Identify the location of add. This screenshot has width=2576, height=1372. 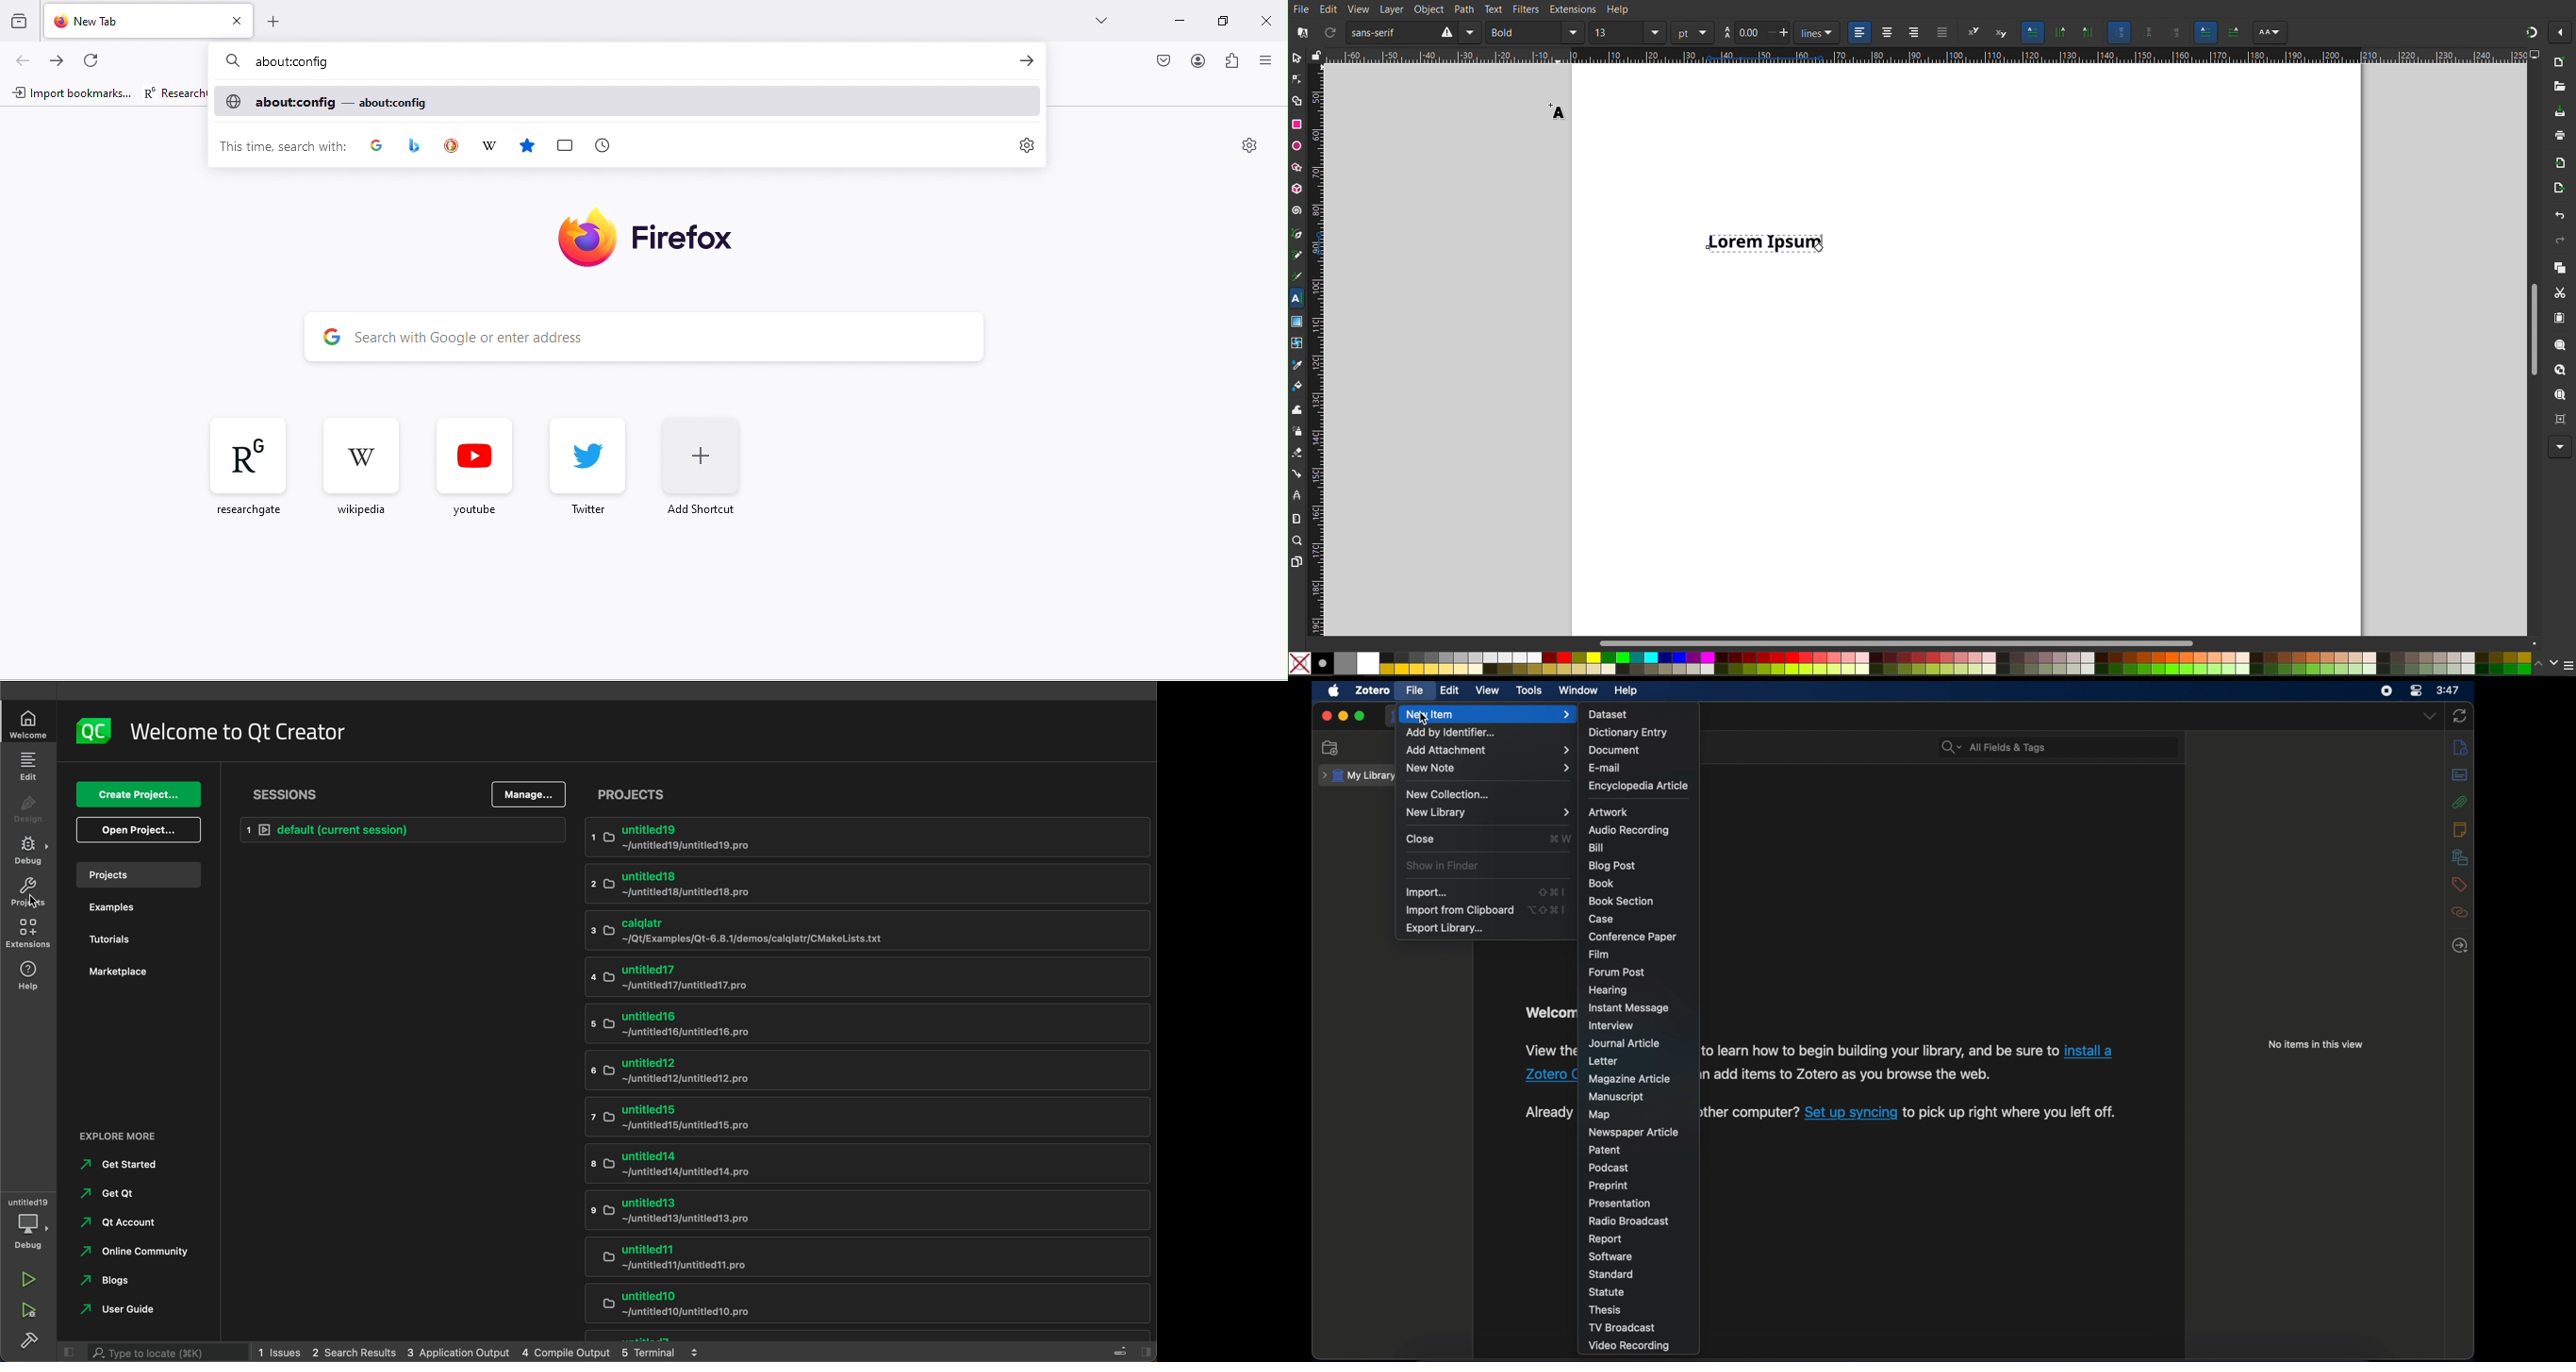
(274, 20).